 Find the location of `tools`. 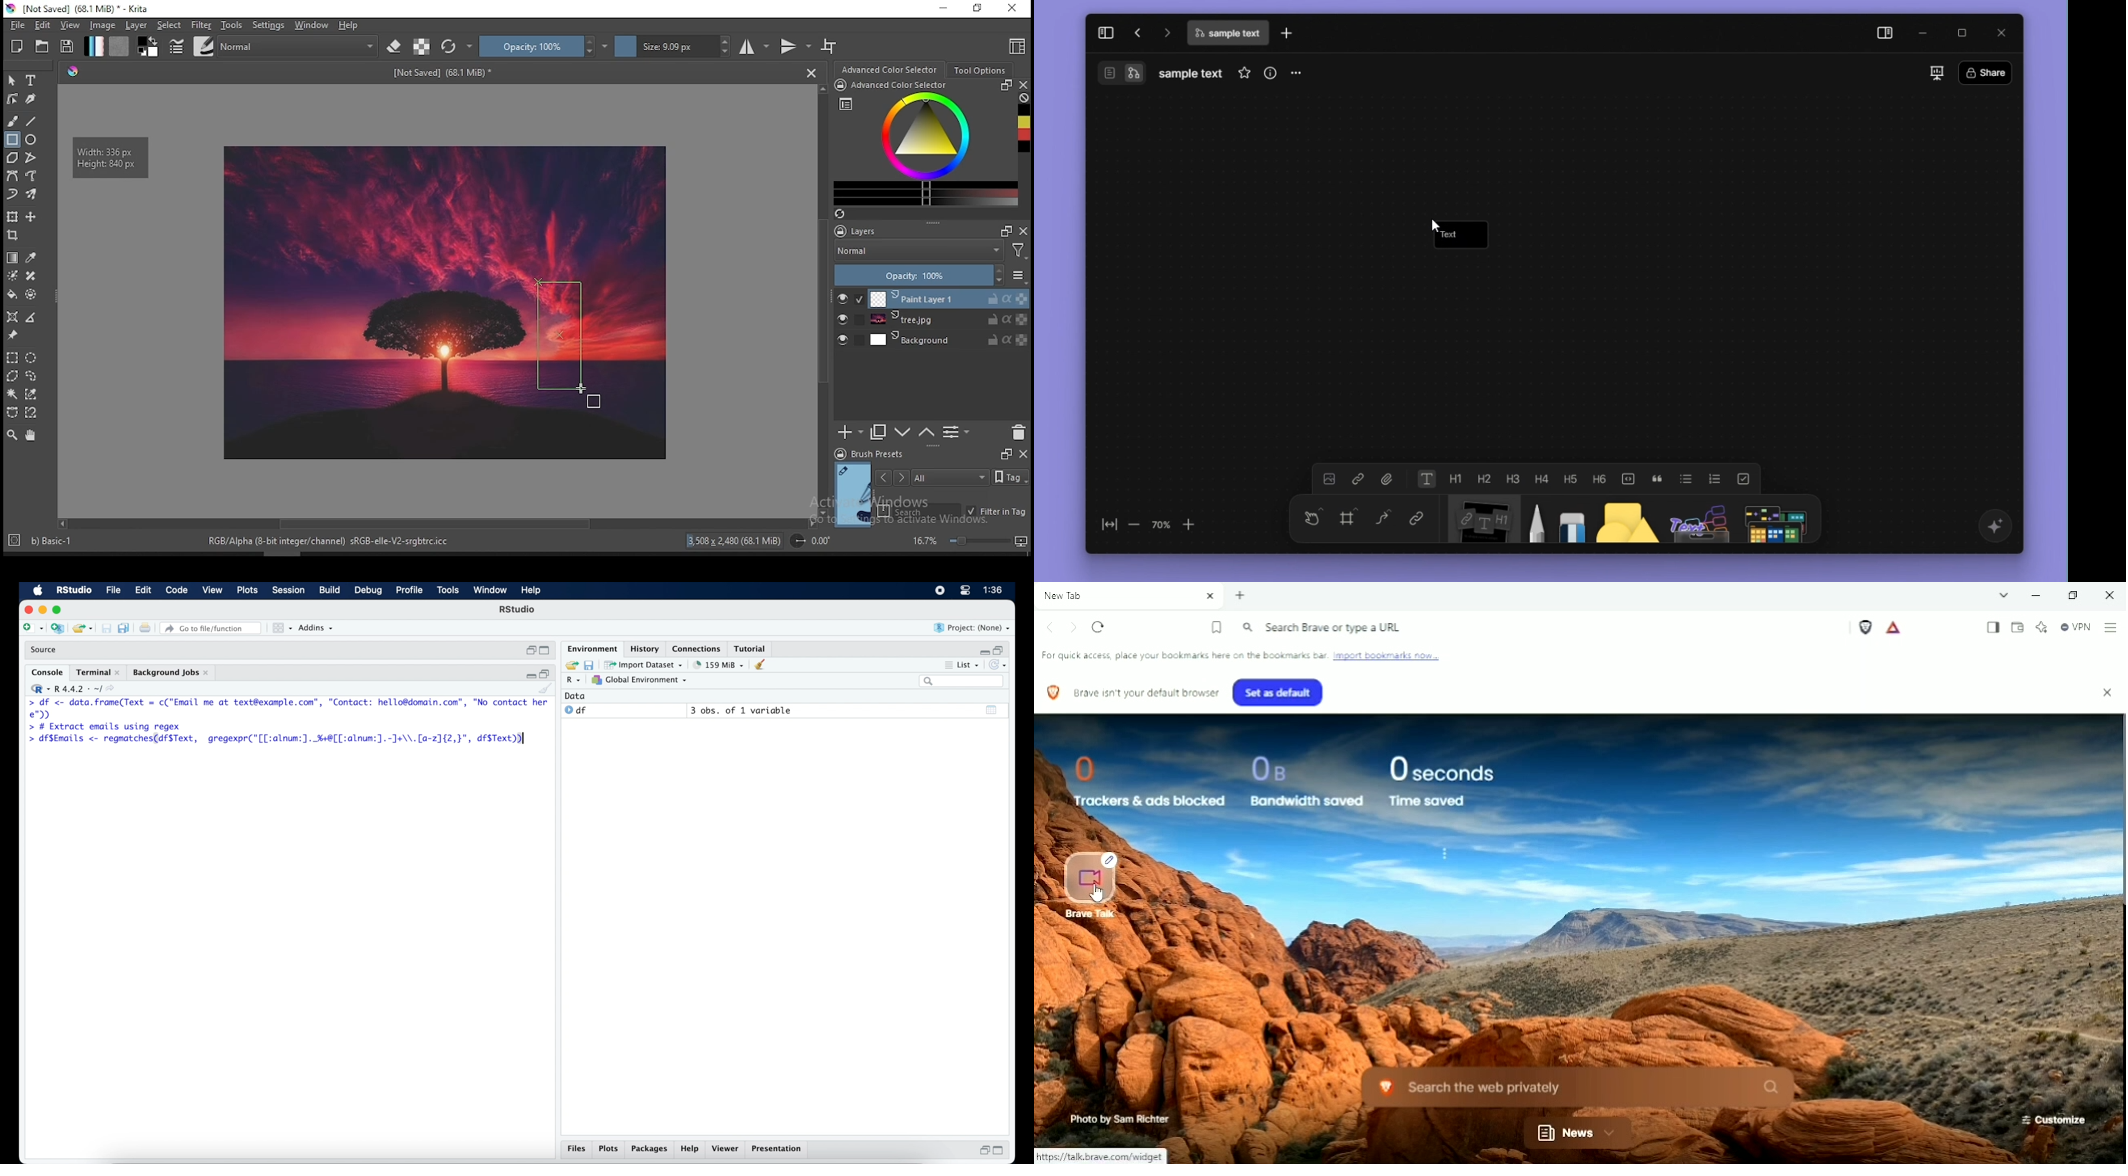

tools is located at coordinates (447, 591).